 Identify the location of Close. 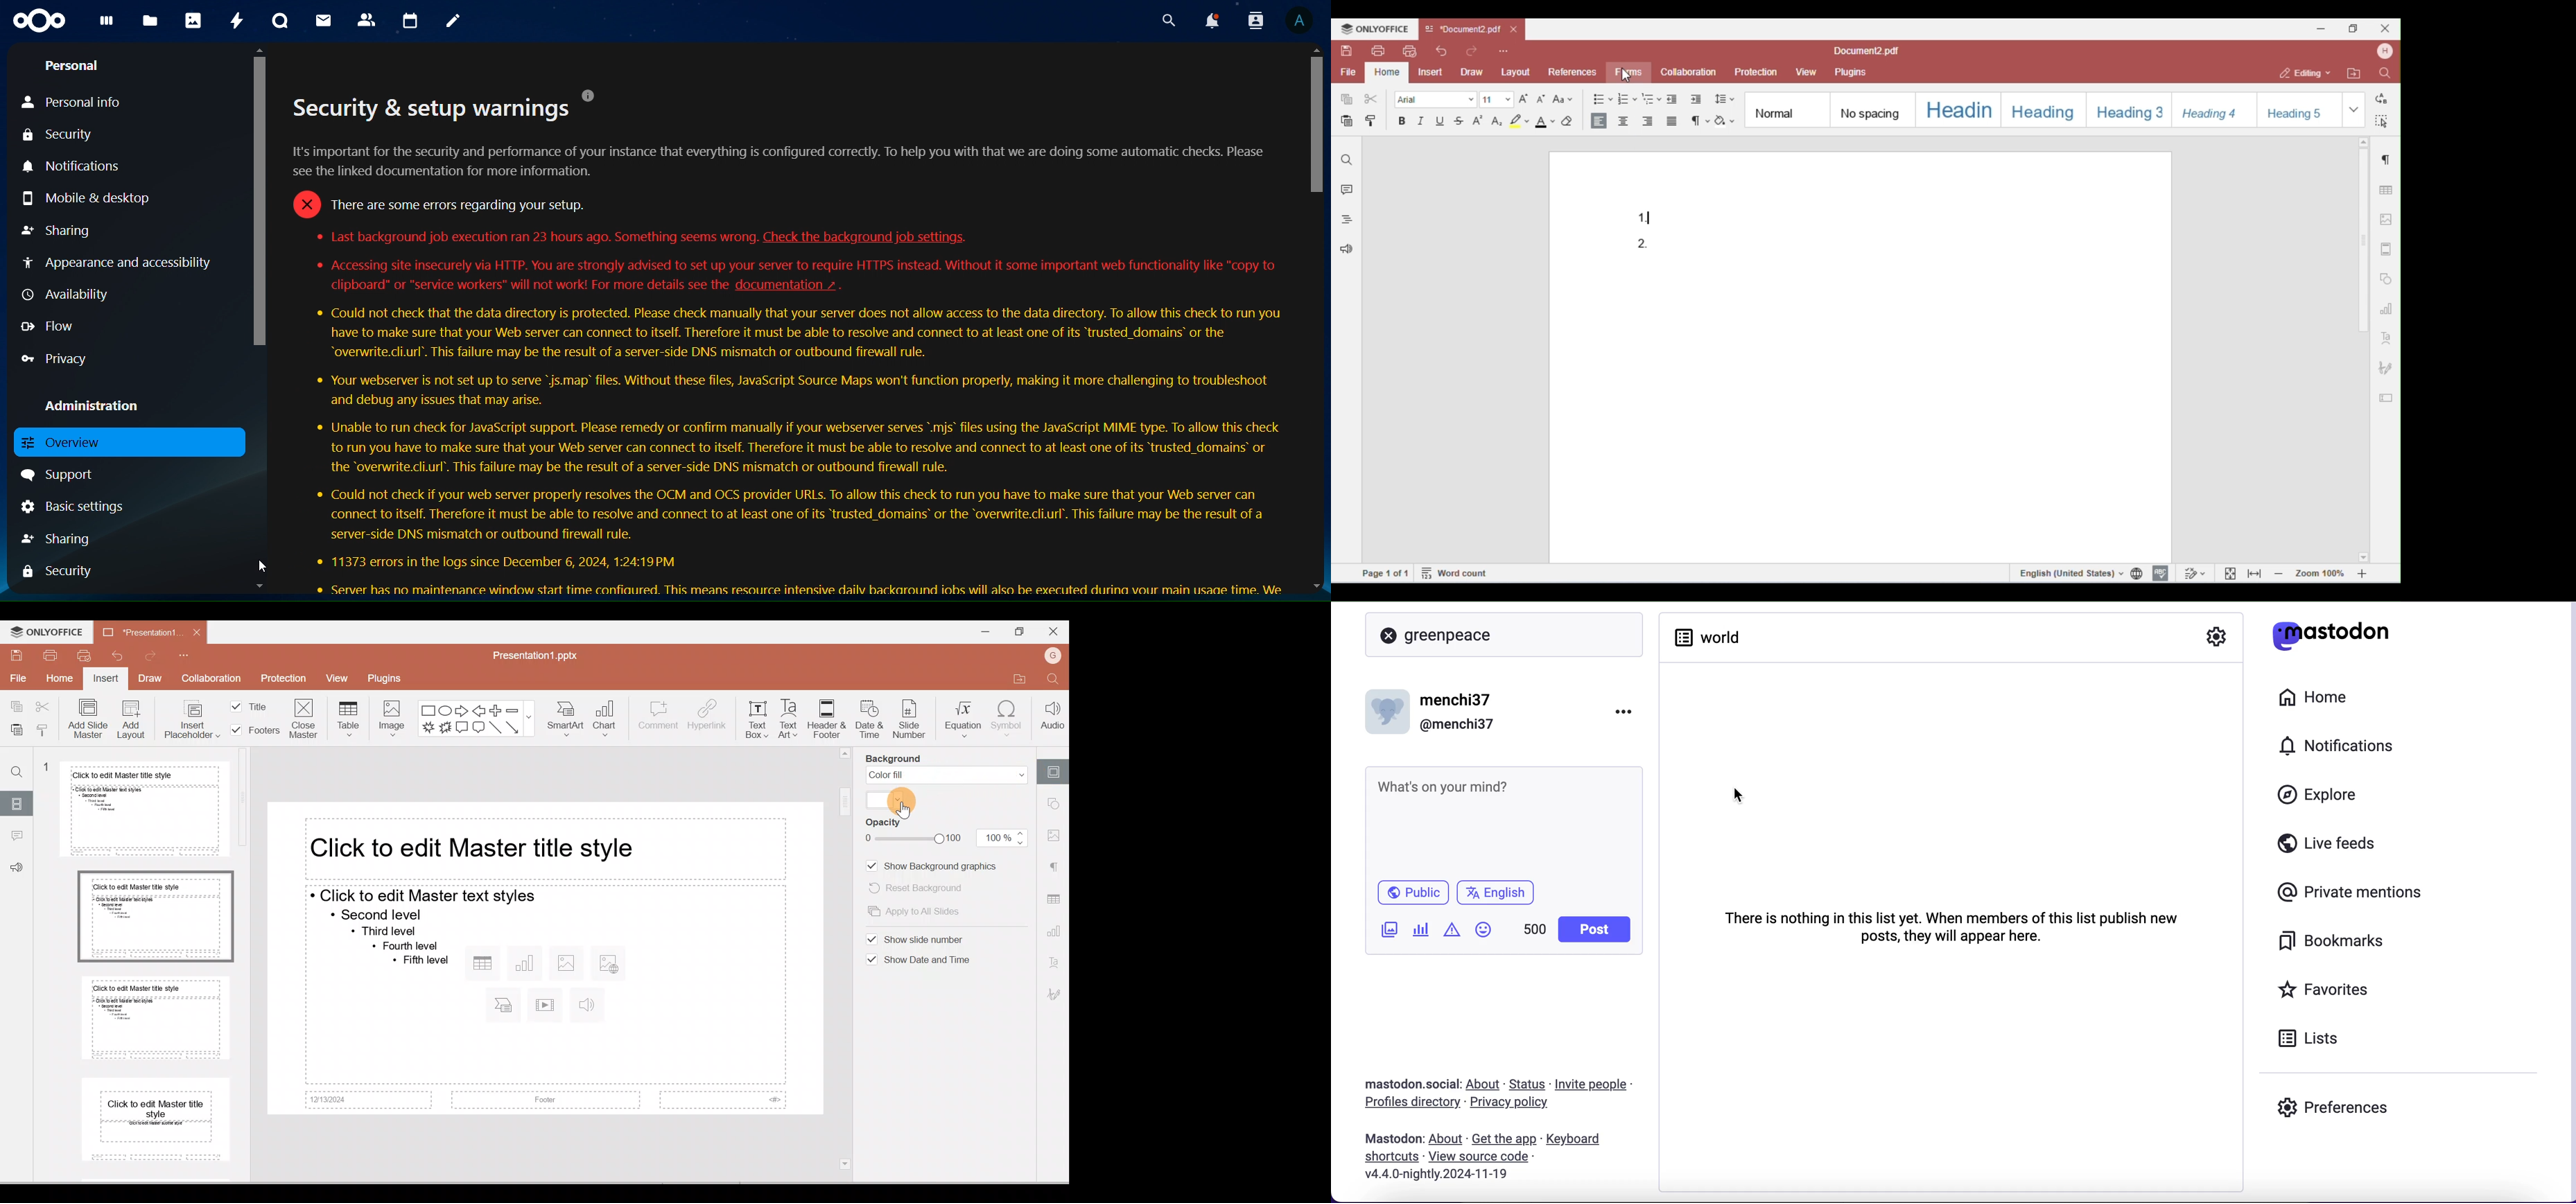
(197, 630).